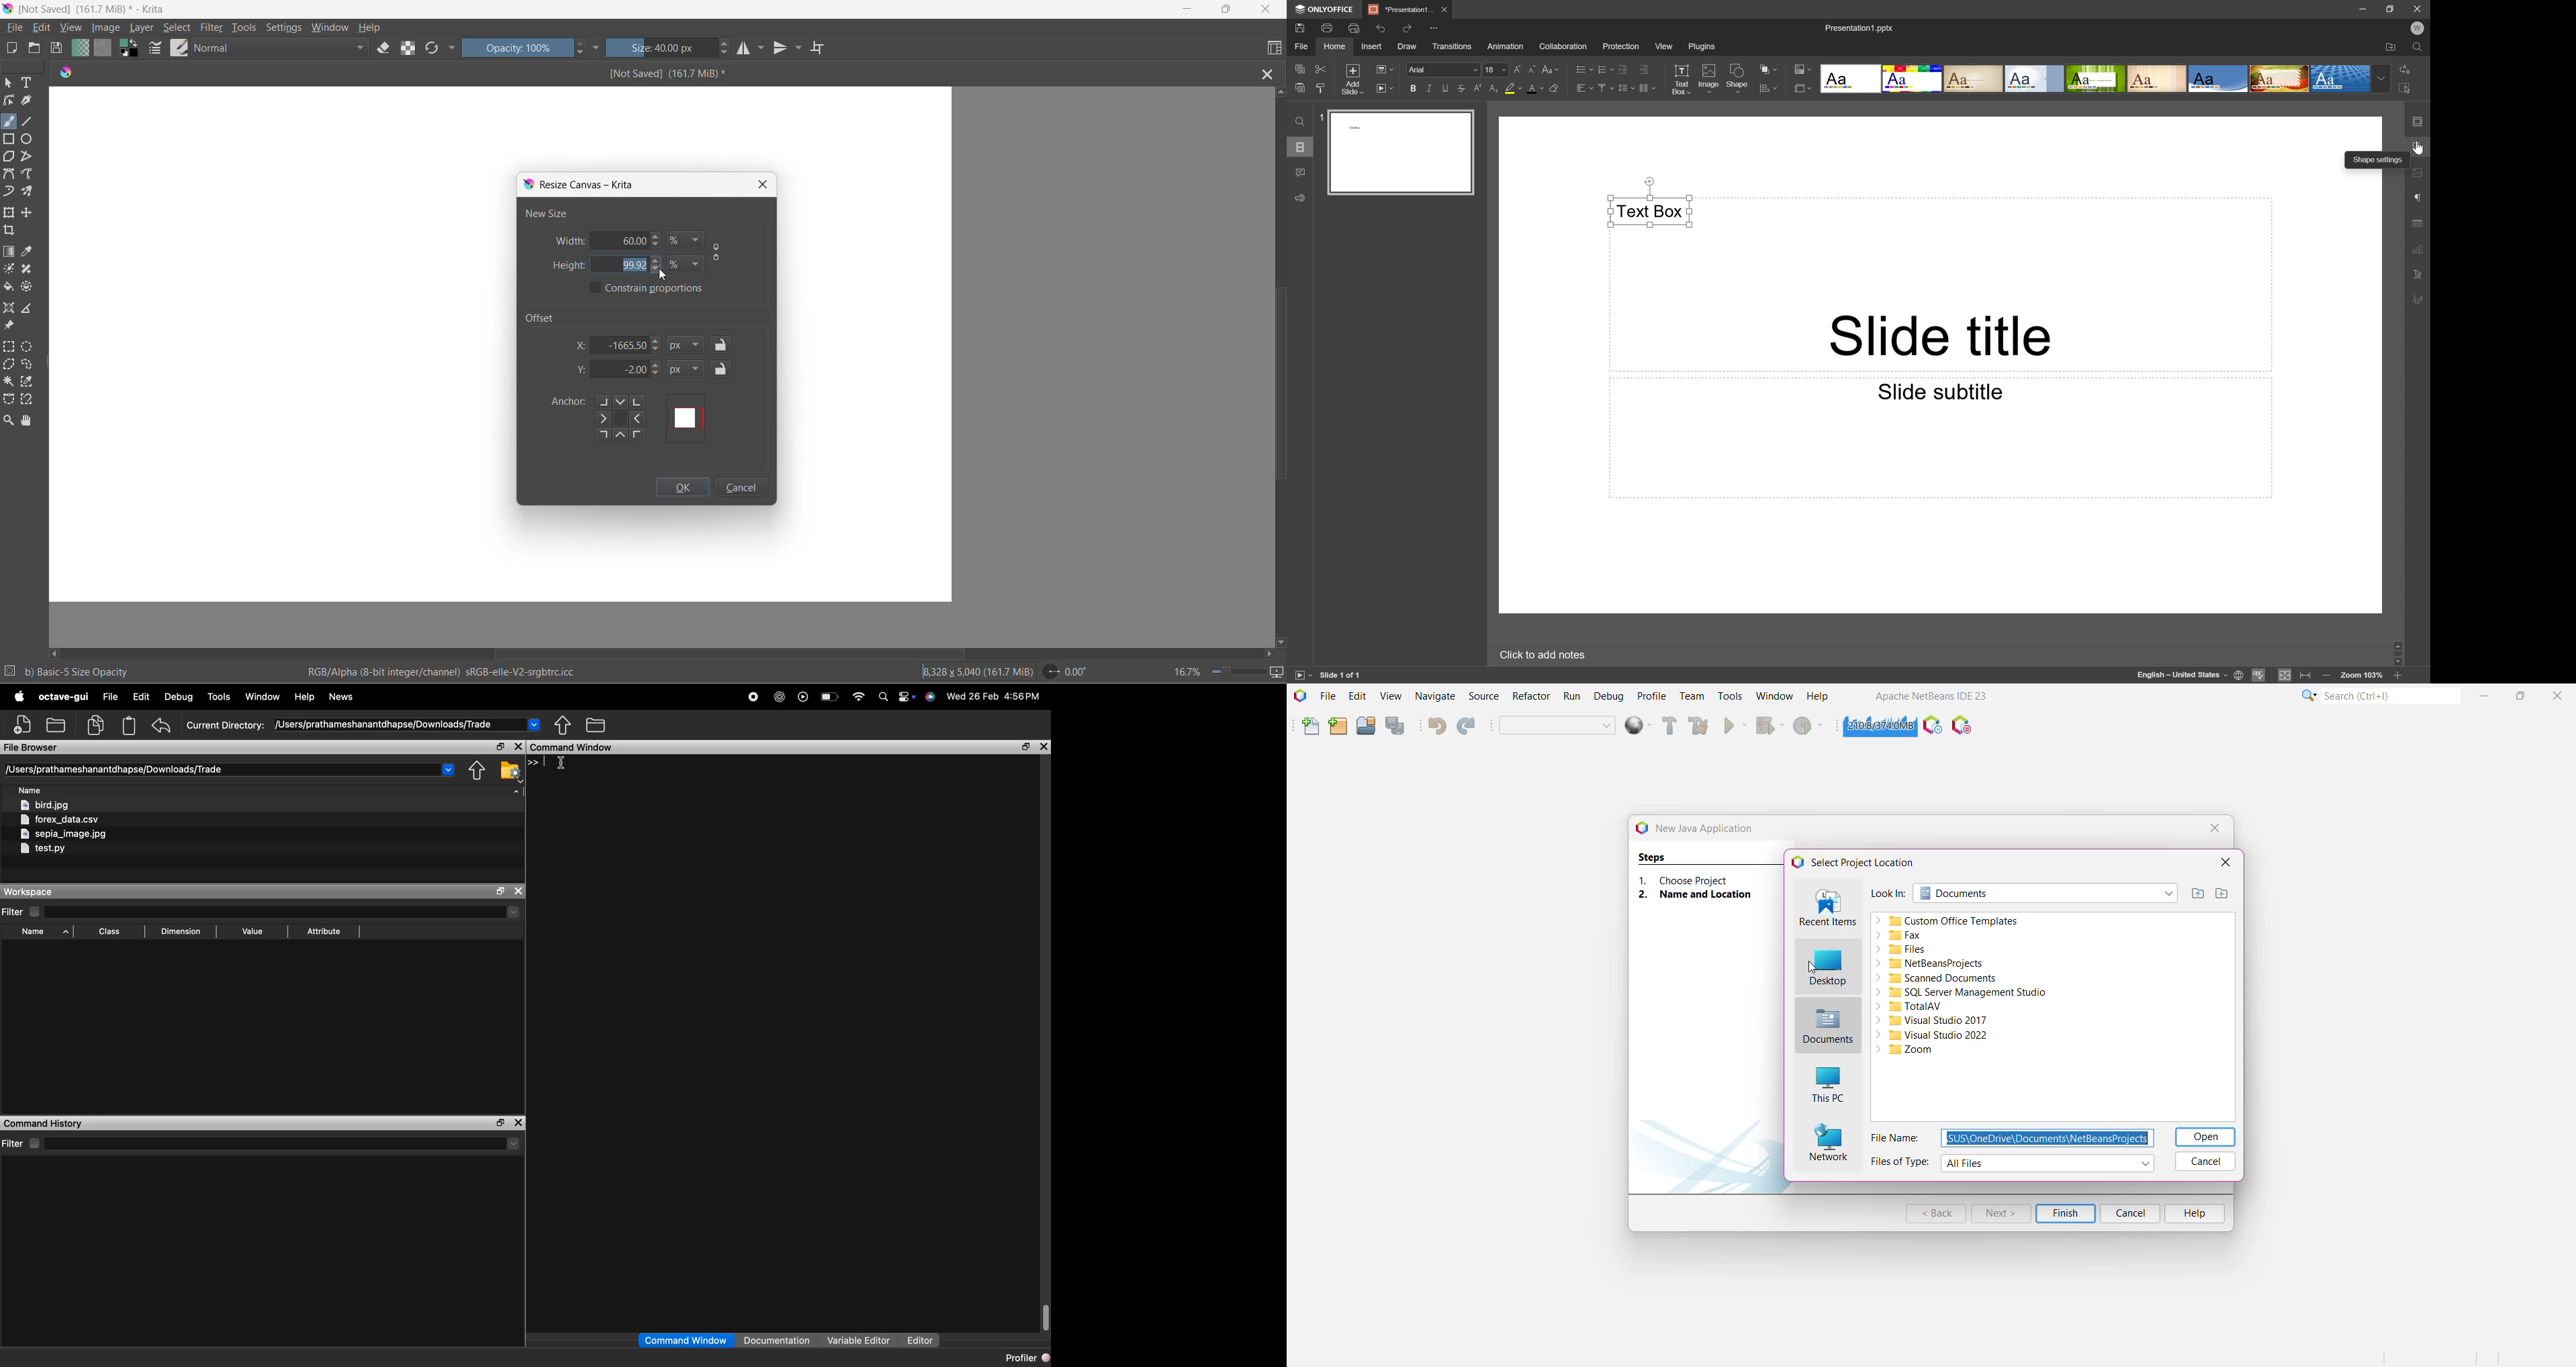 The width and height of the screenshot is (2576, 1372). What do you see at coordinates (23, 723) in the screenshot?
I see `add file` at bounding box center [23, 723].